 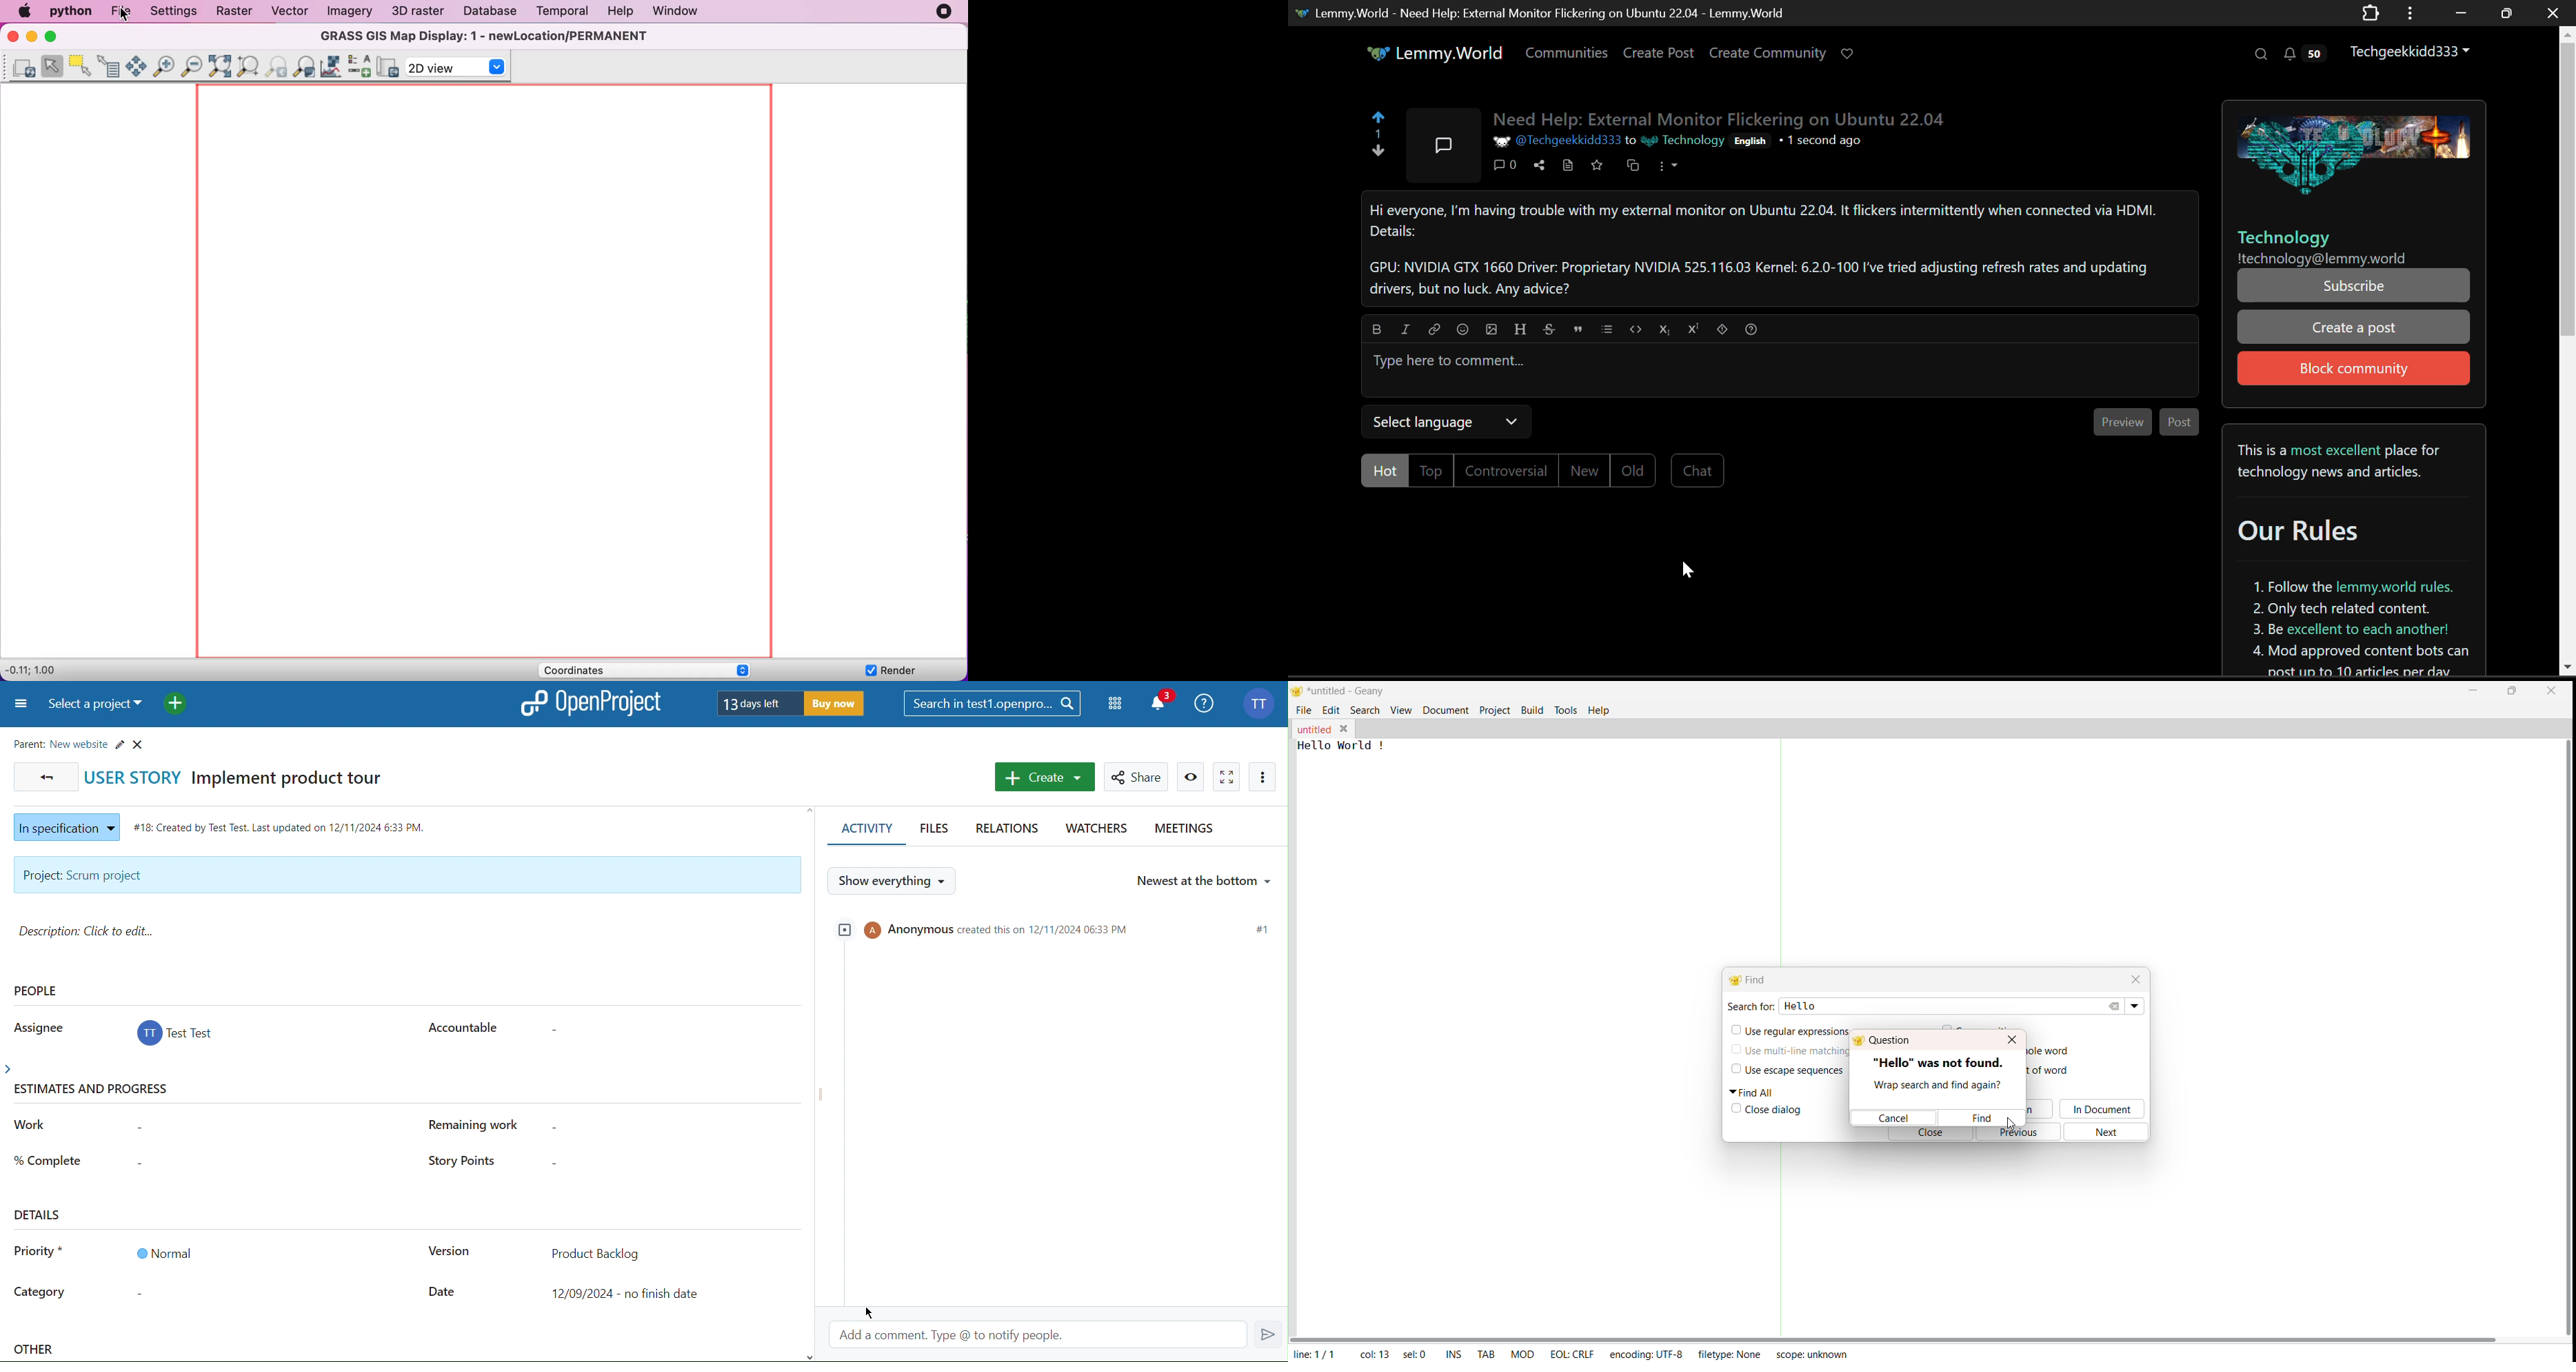 What do you see at coordinates (1582, 471) in the screenshot?
I see `New Comment Filter Unselected` at bounding box center [1582, 471].